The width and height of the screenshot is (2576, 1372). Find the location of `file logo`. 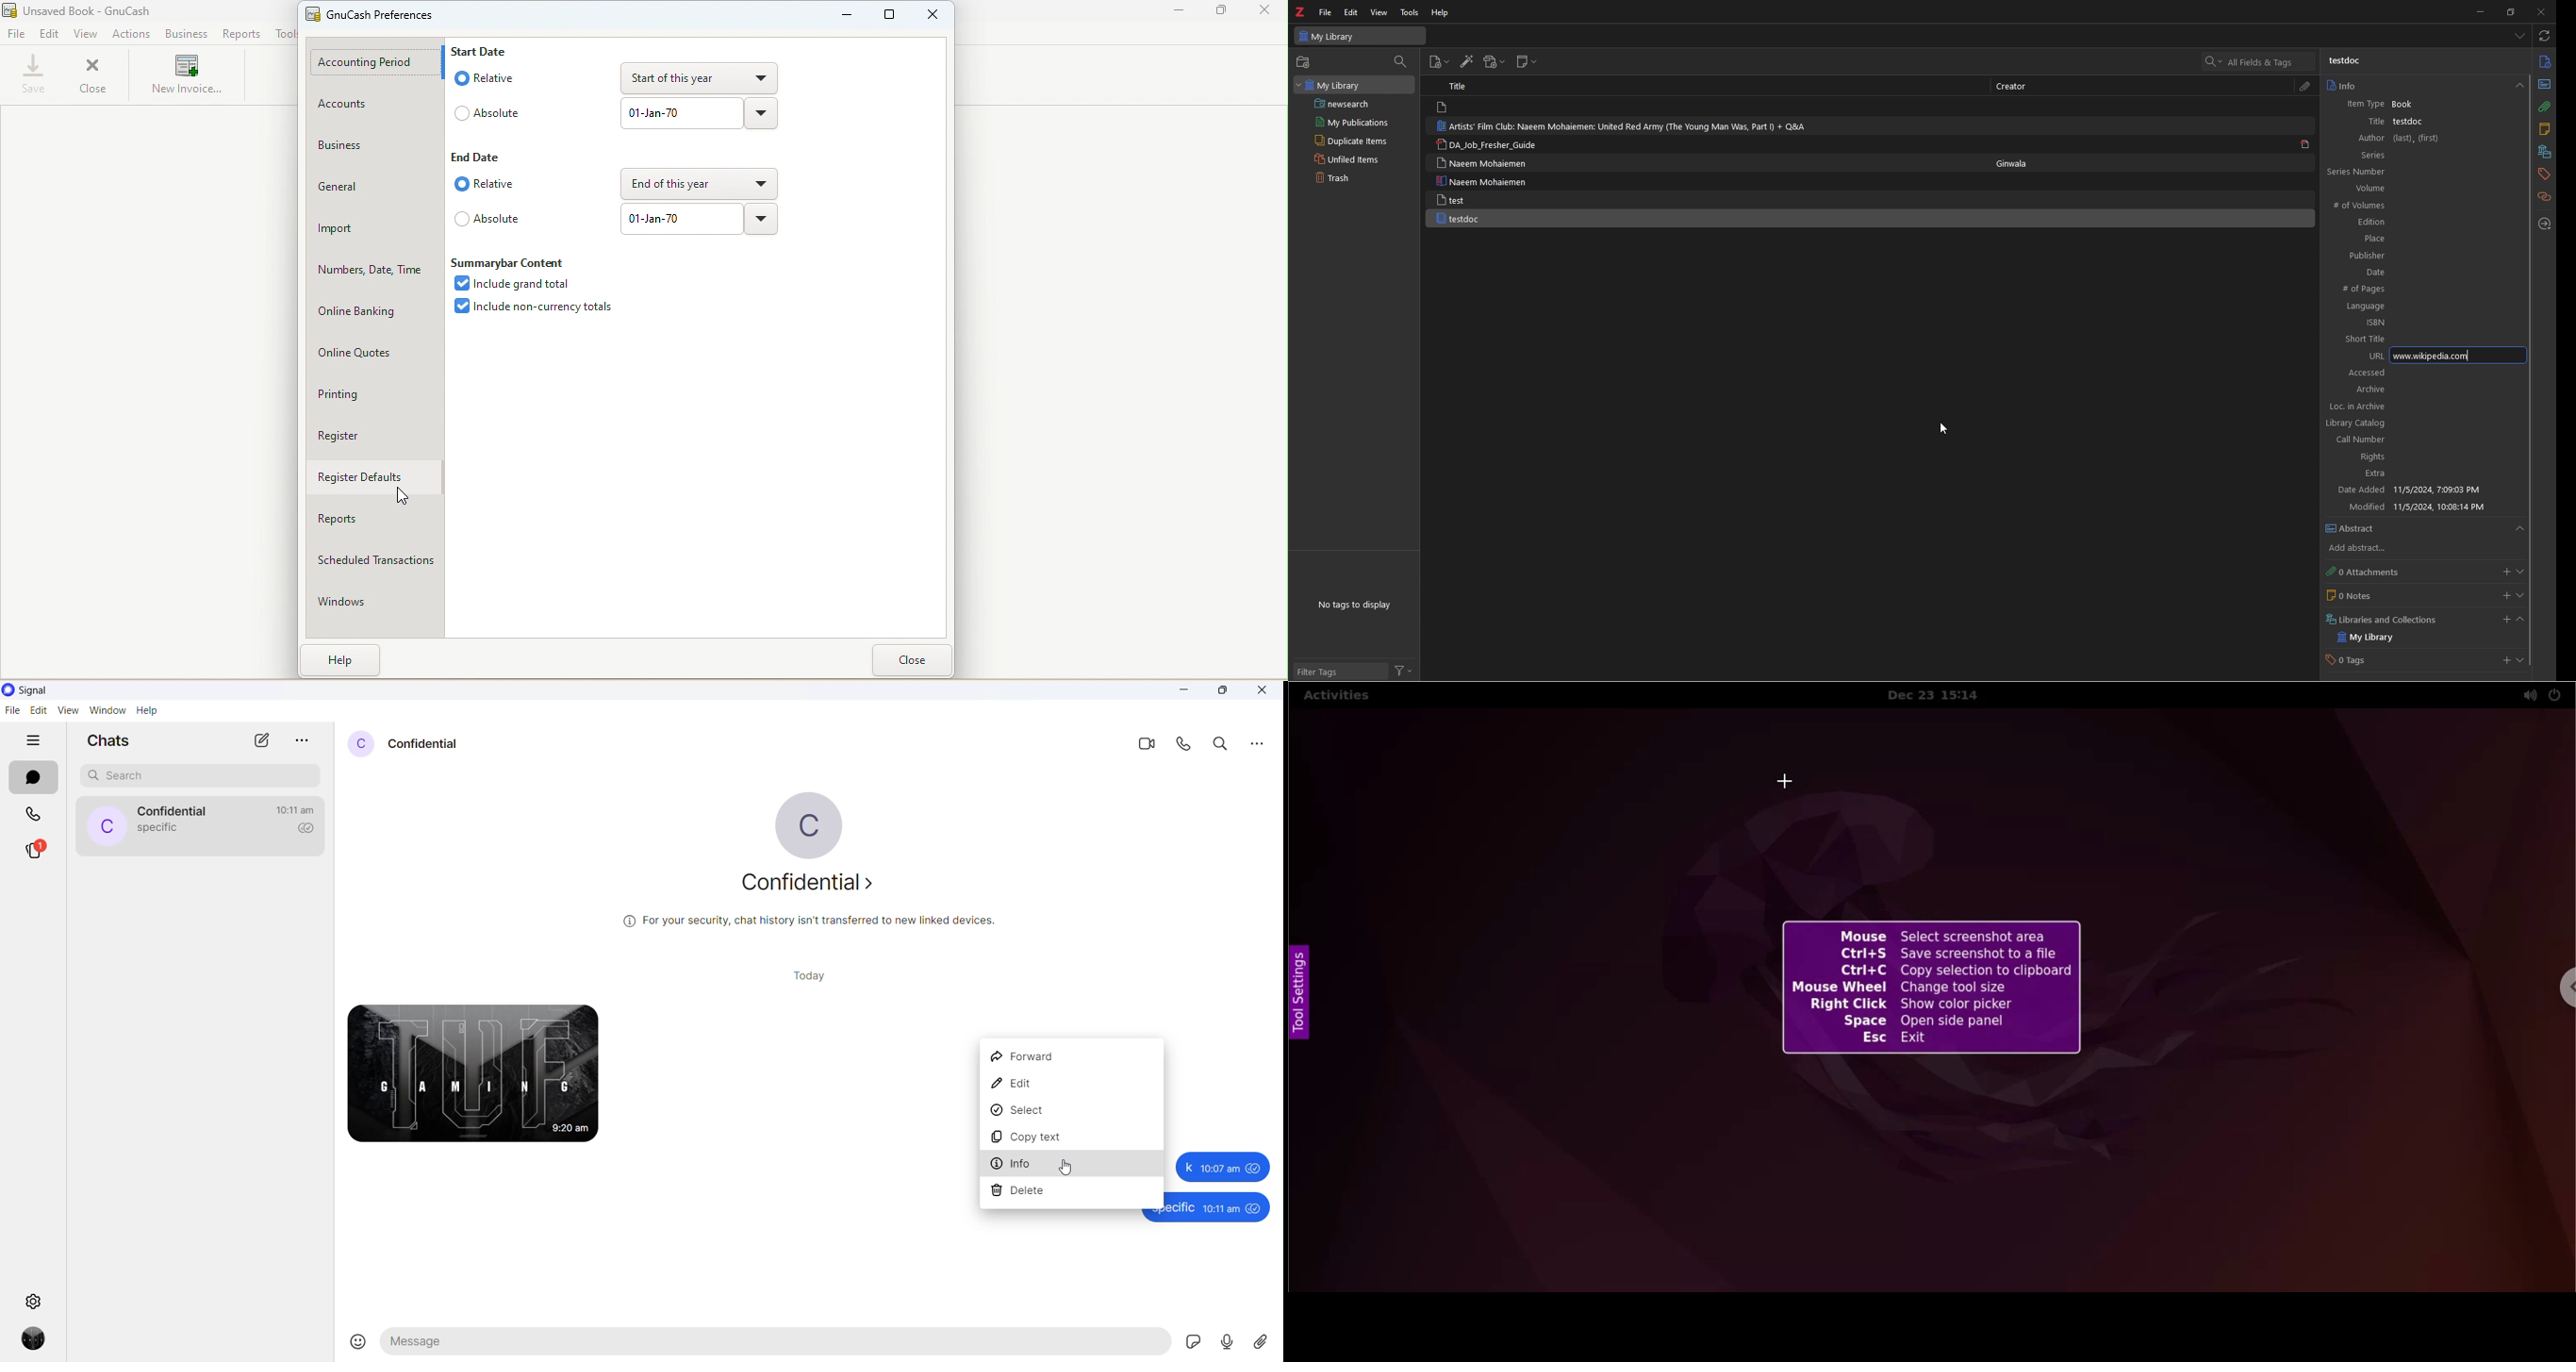

file logo is located at coordinates (1443, 107).